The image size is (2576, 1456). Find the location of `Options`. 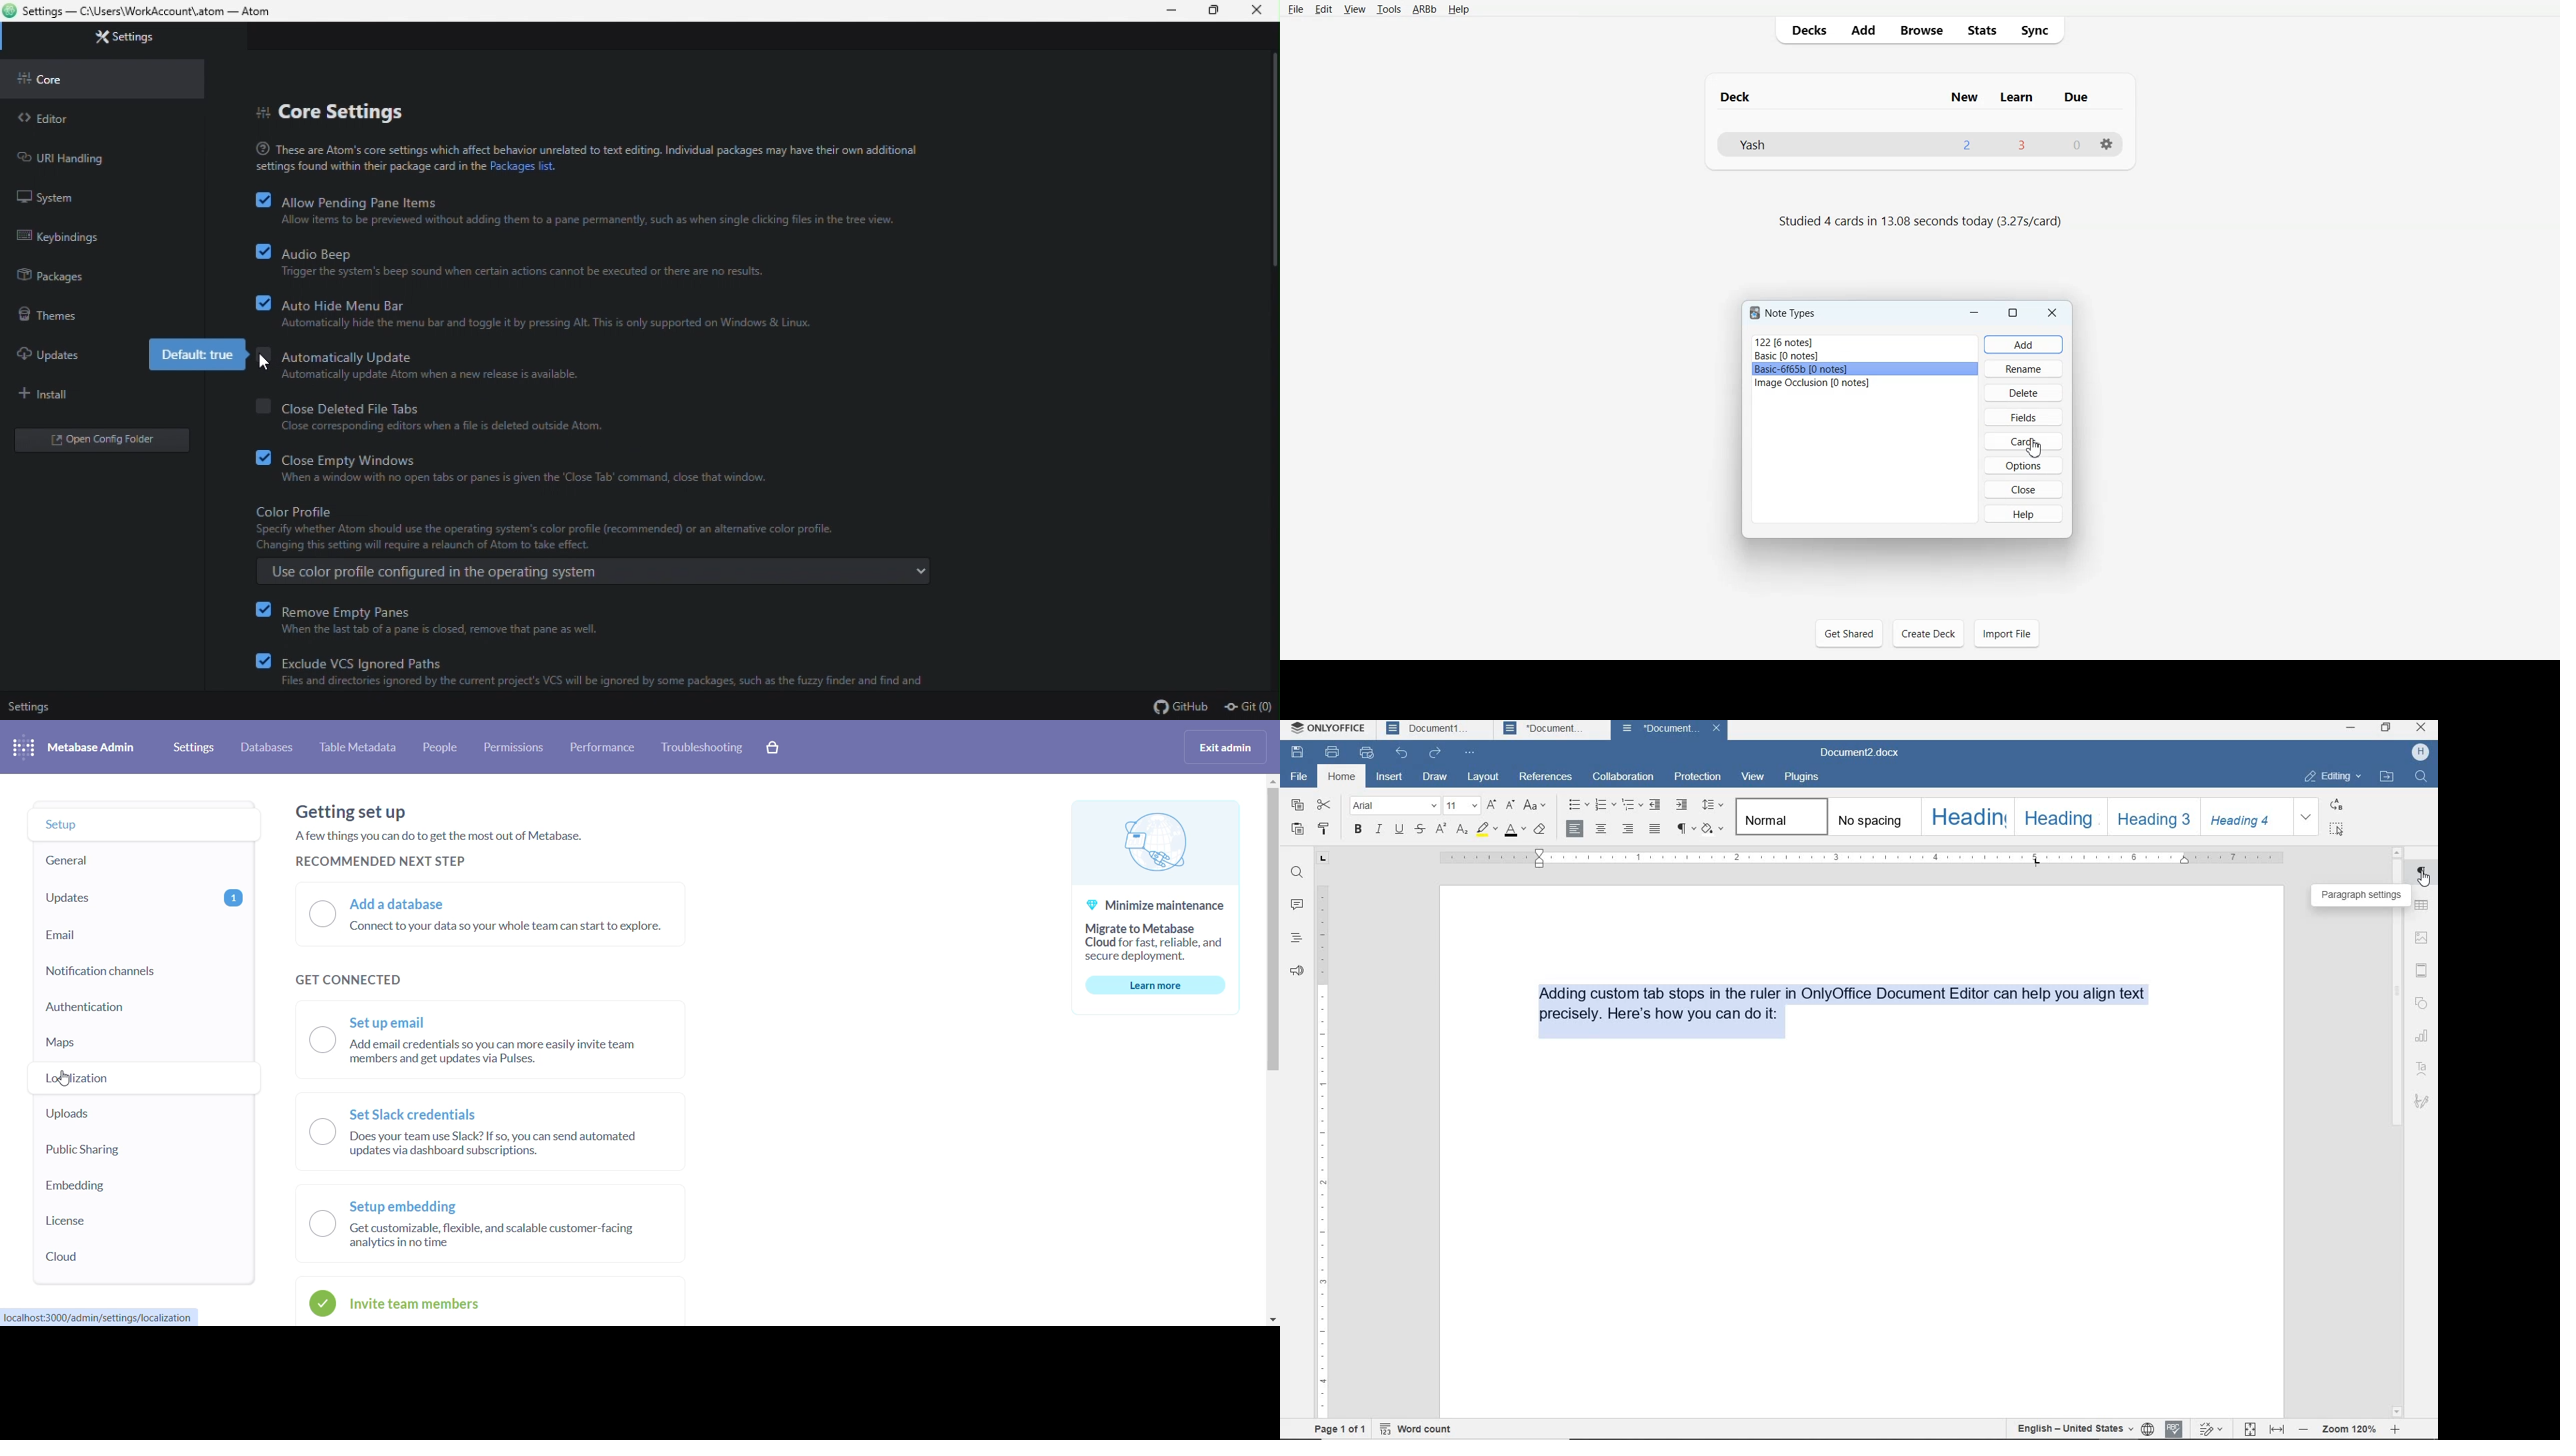

Options is located at coordinates (2023, 465).